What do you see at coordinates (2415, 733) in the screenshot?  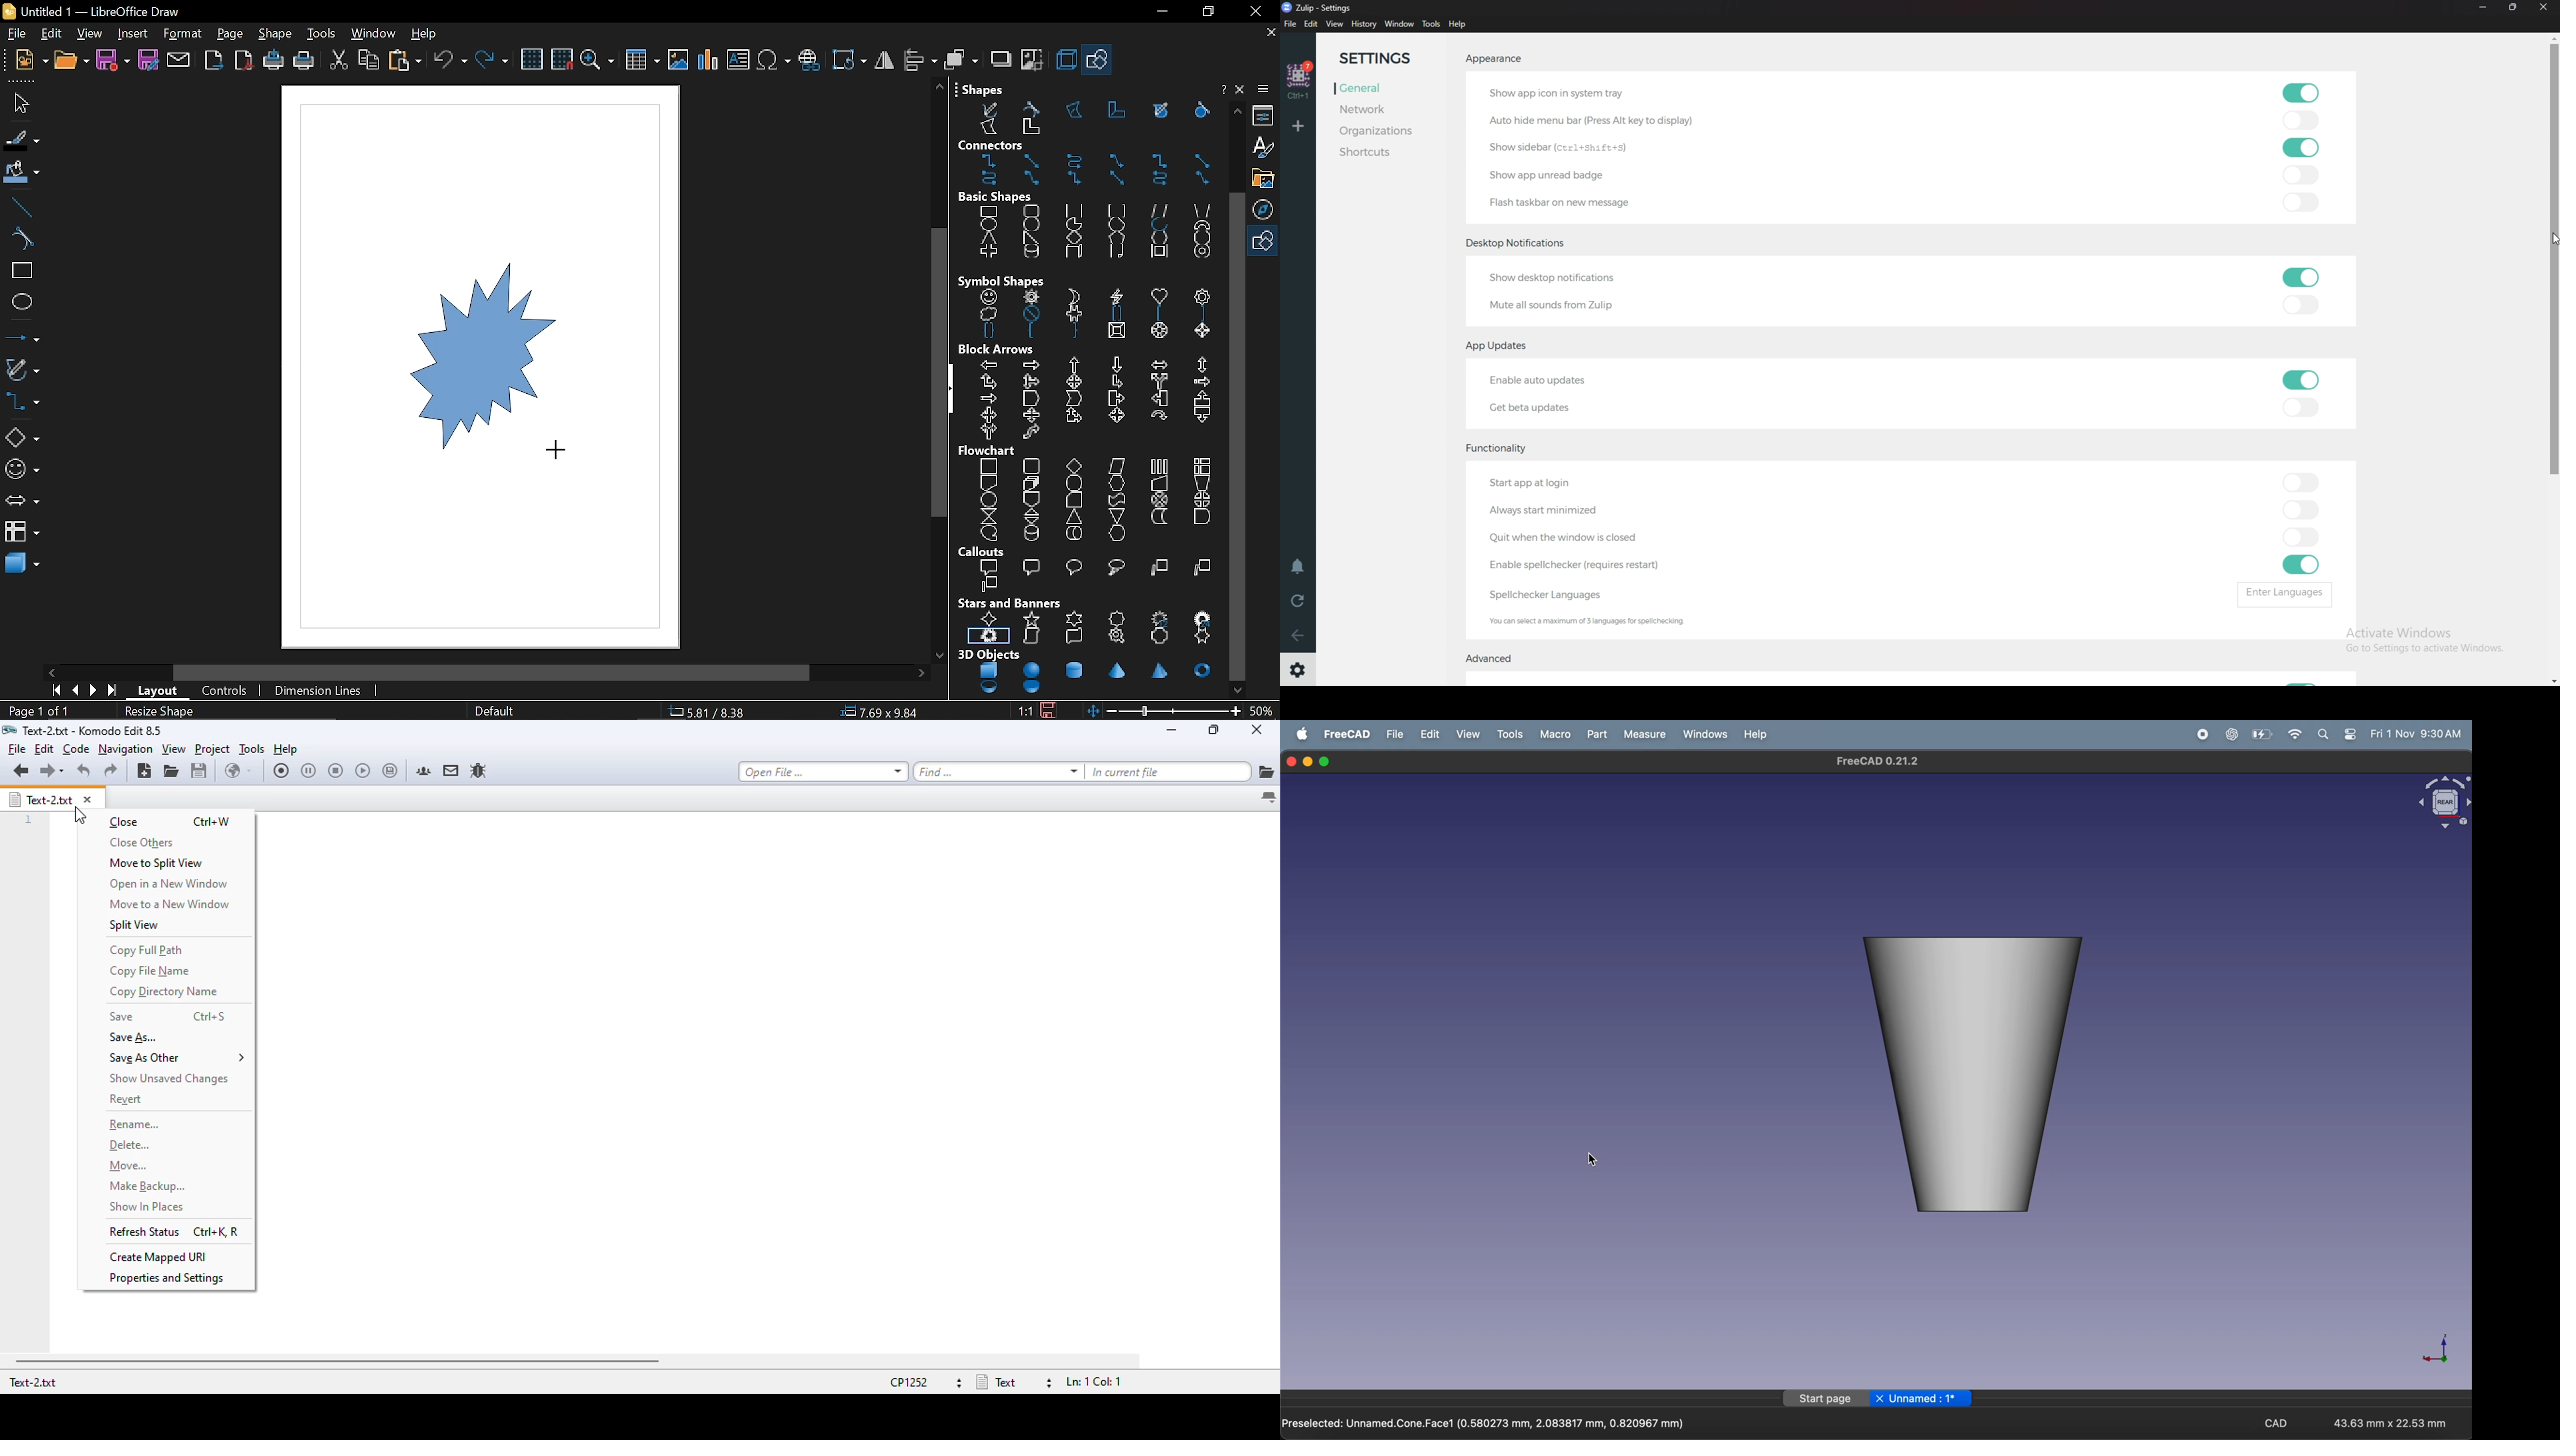 I see `Fri 1 Nov 9:30 AM` at bounding box center [2415, 733].